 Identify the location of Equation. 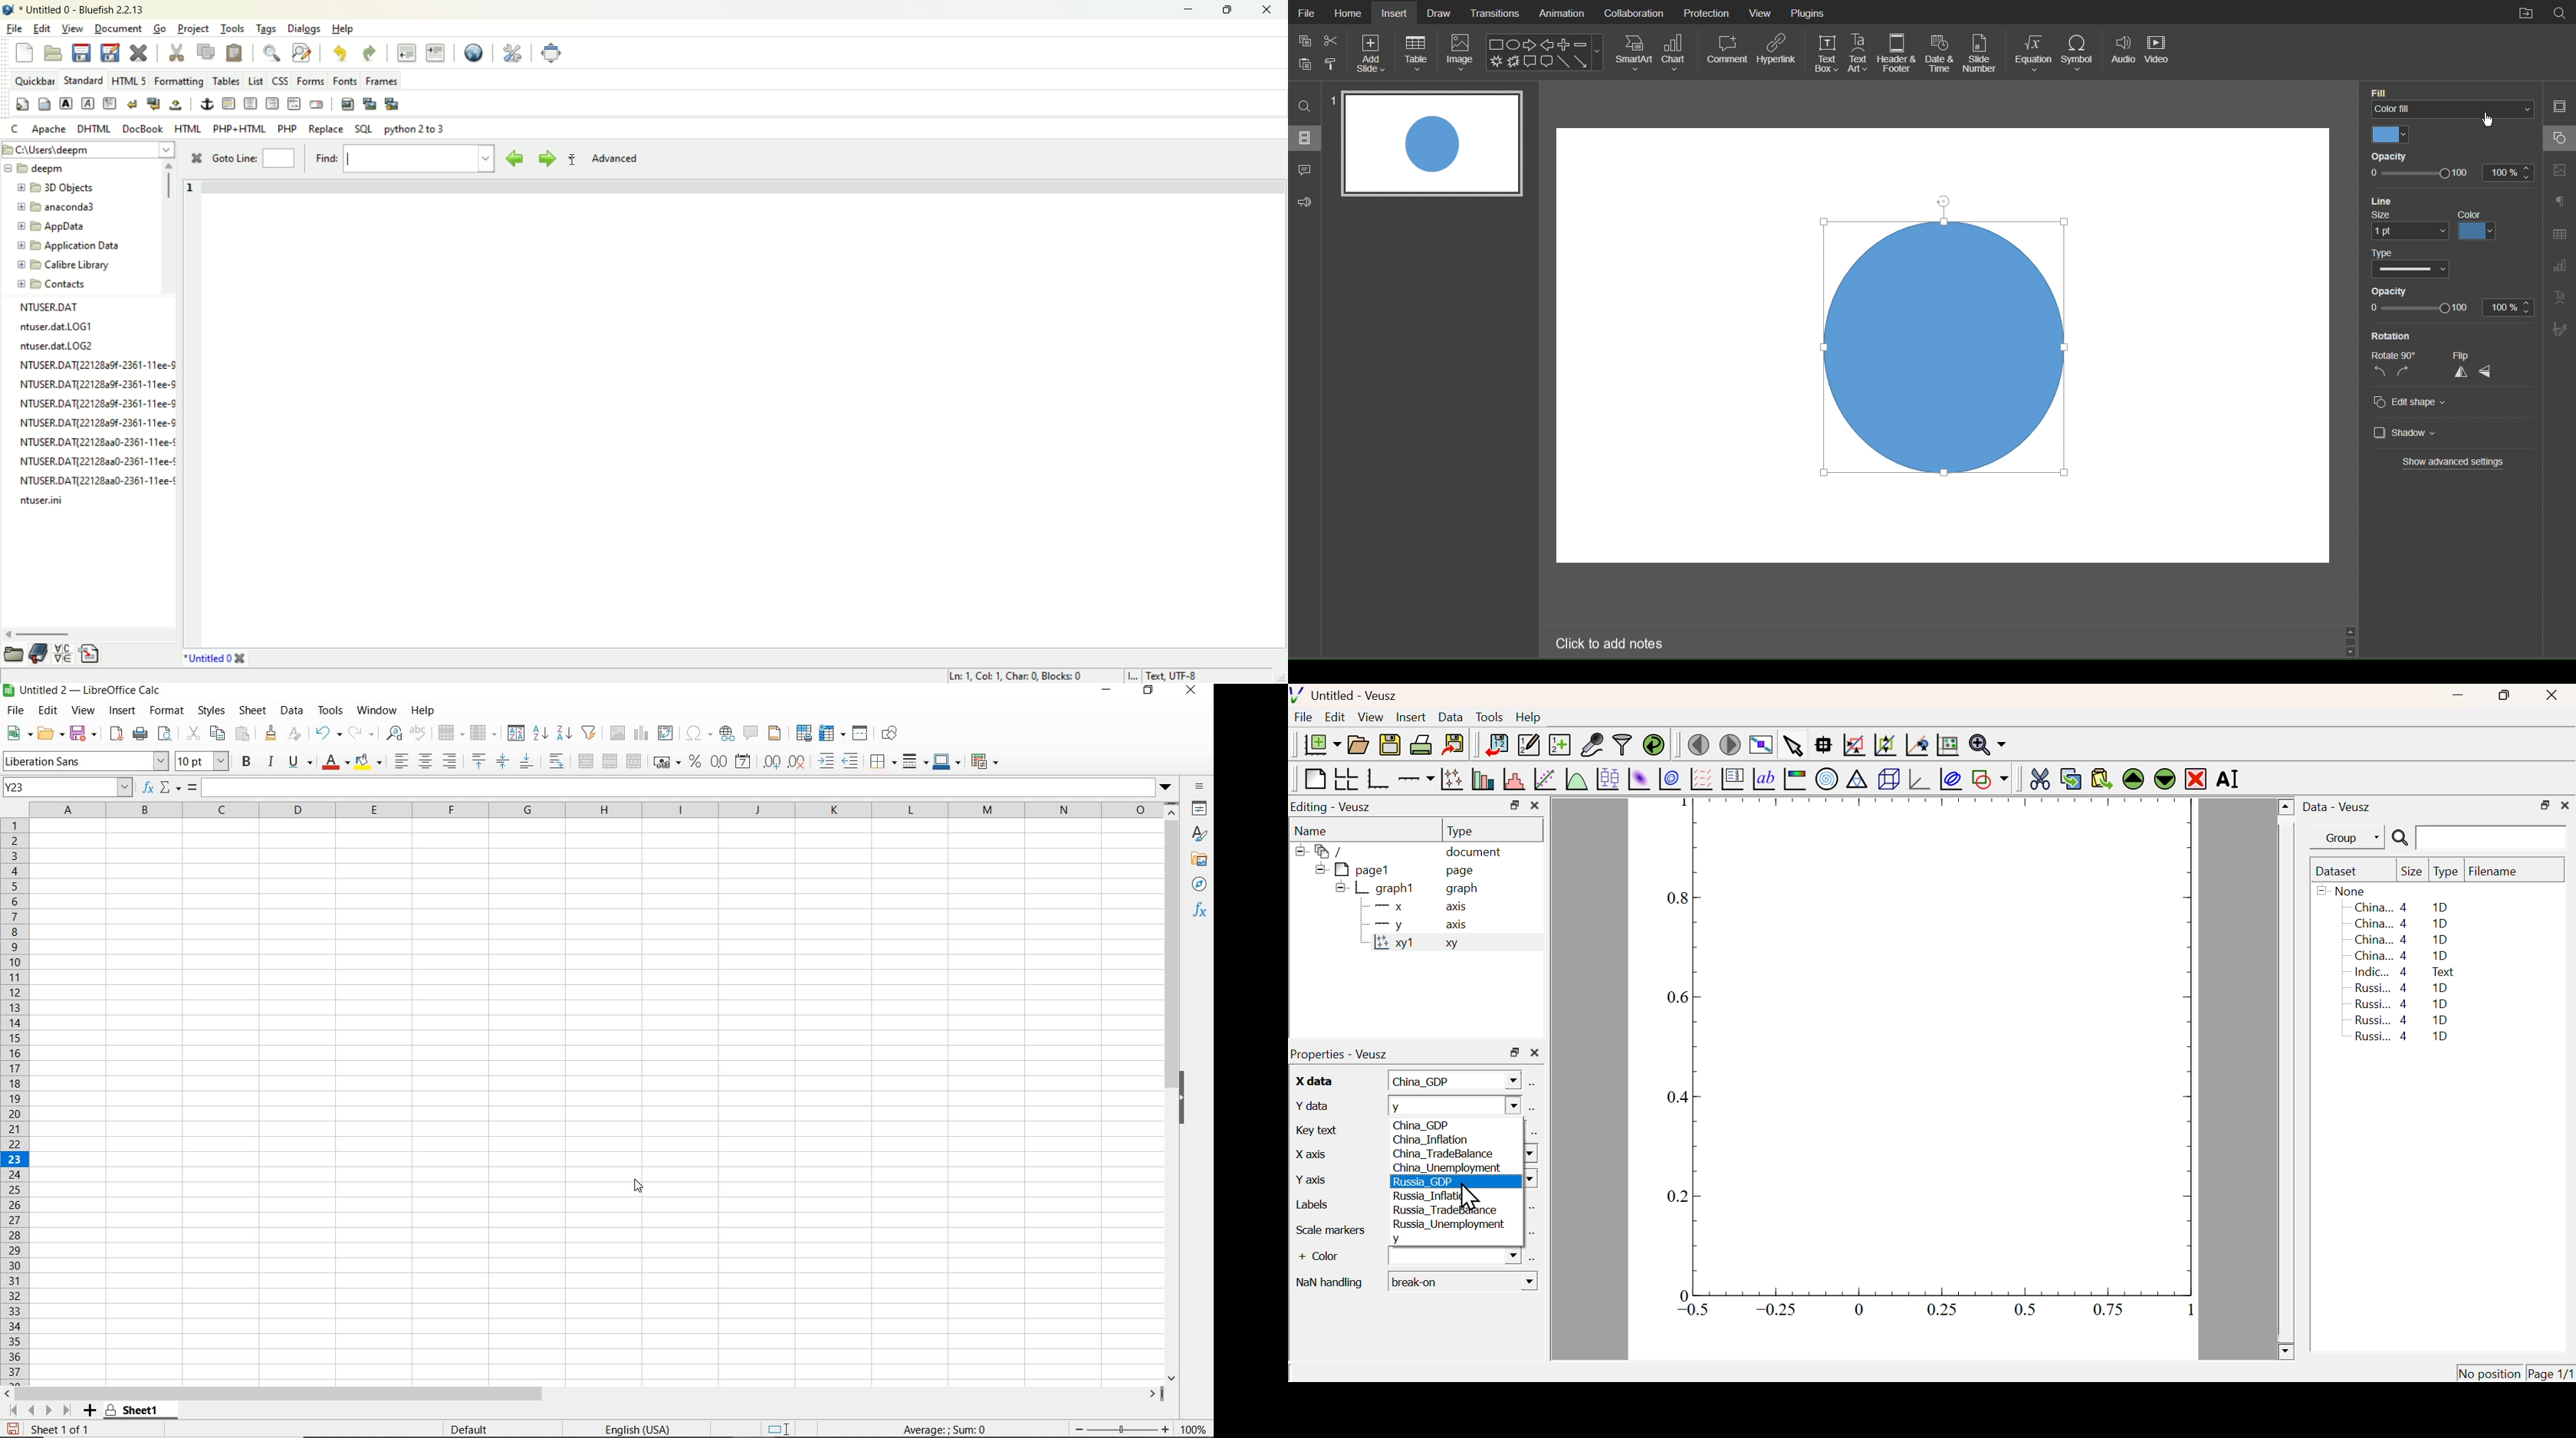
(2033, 53).